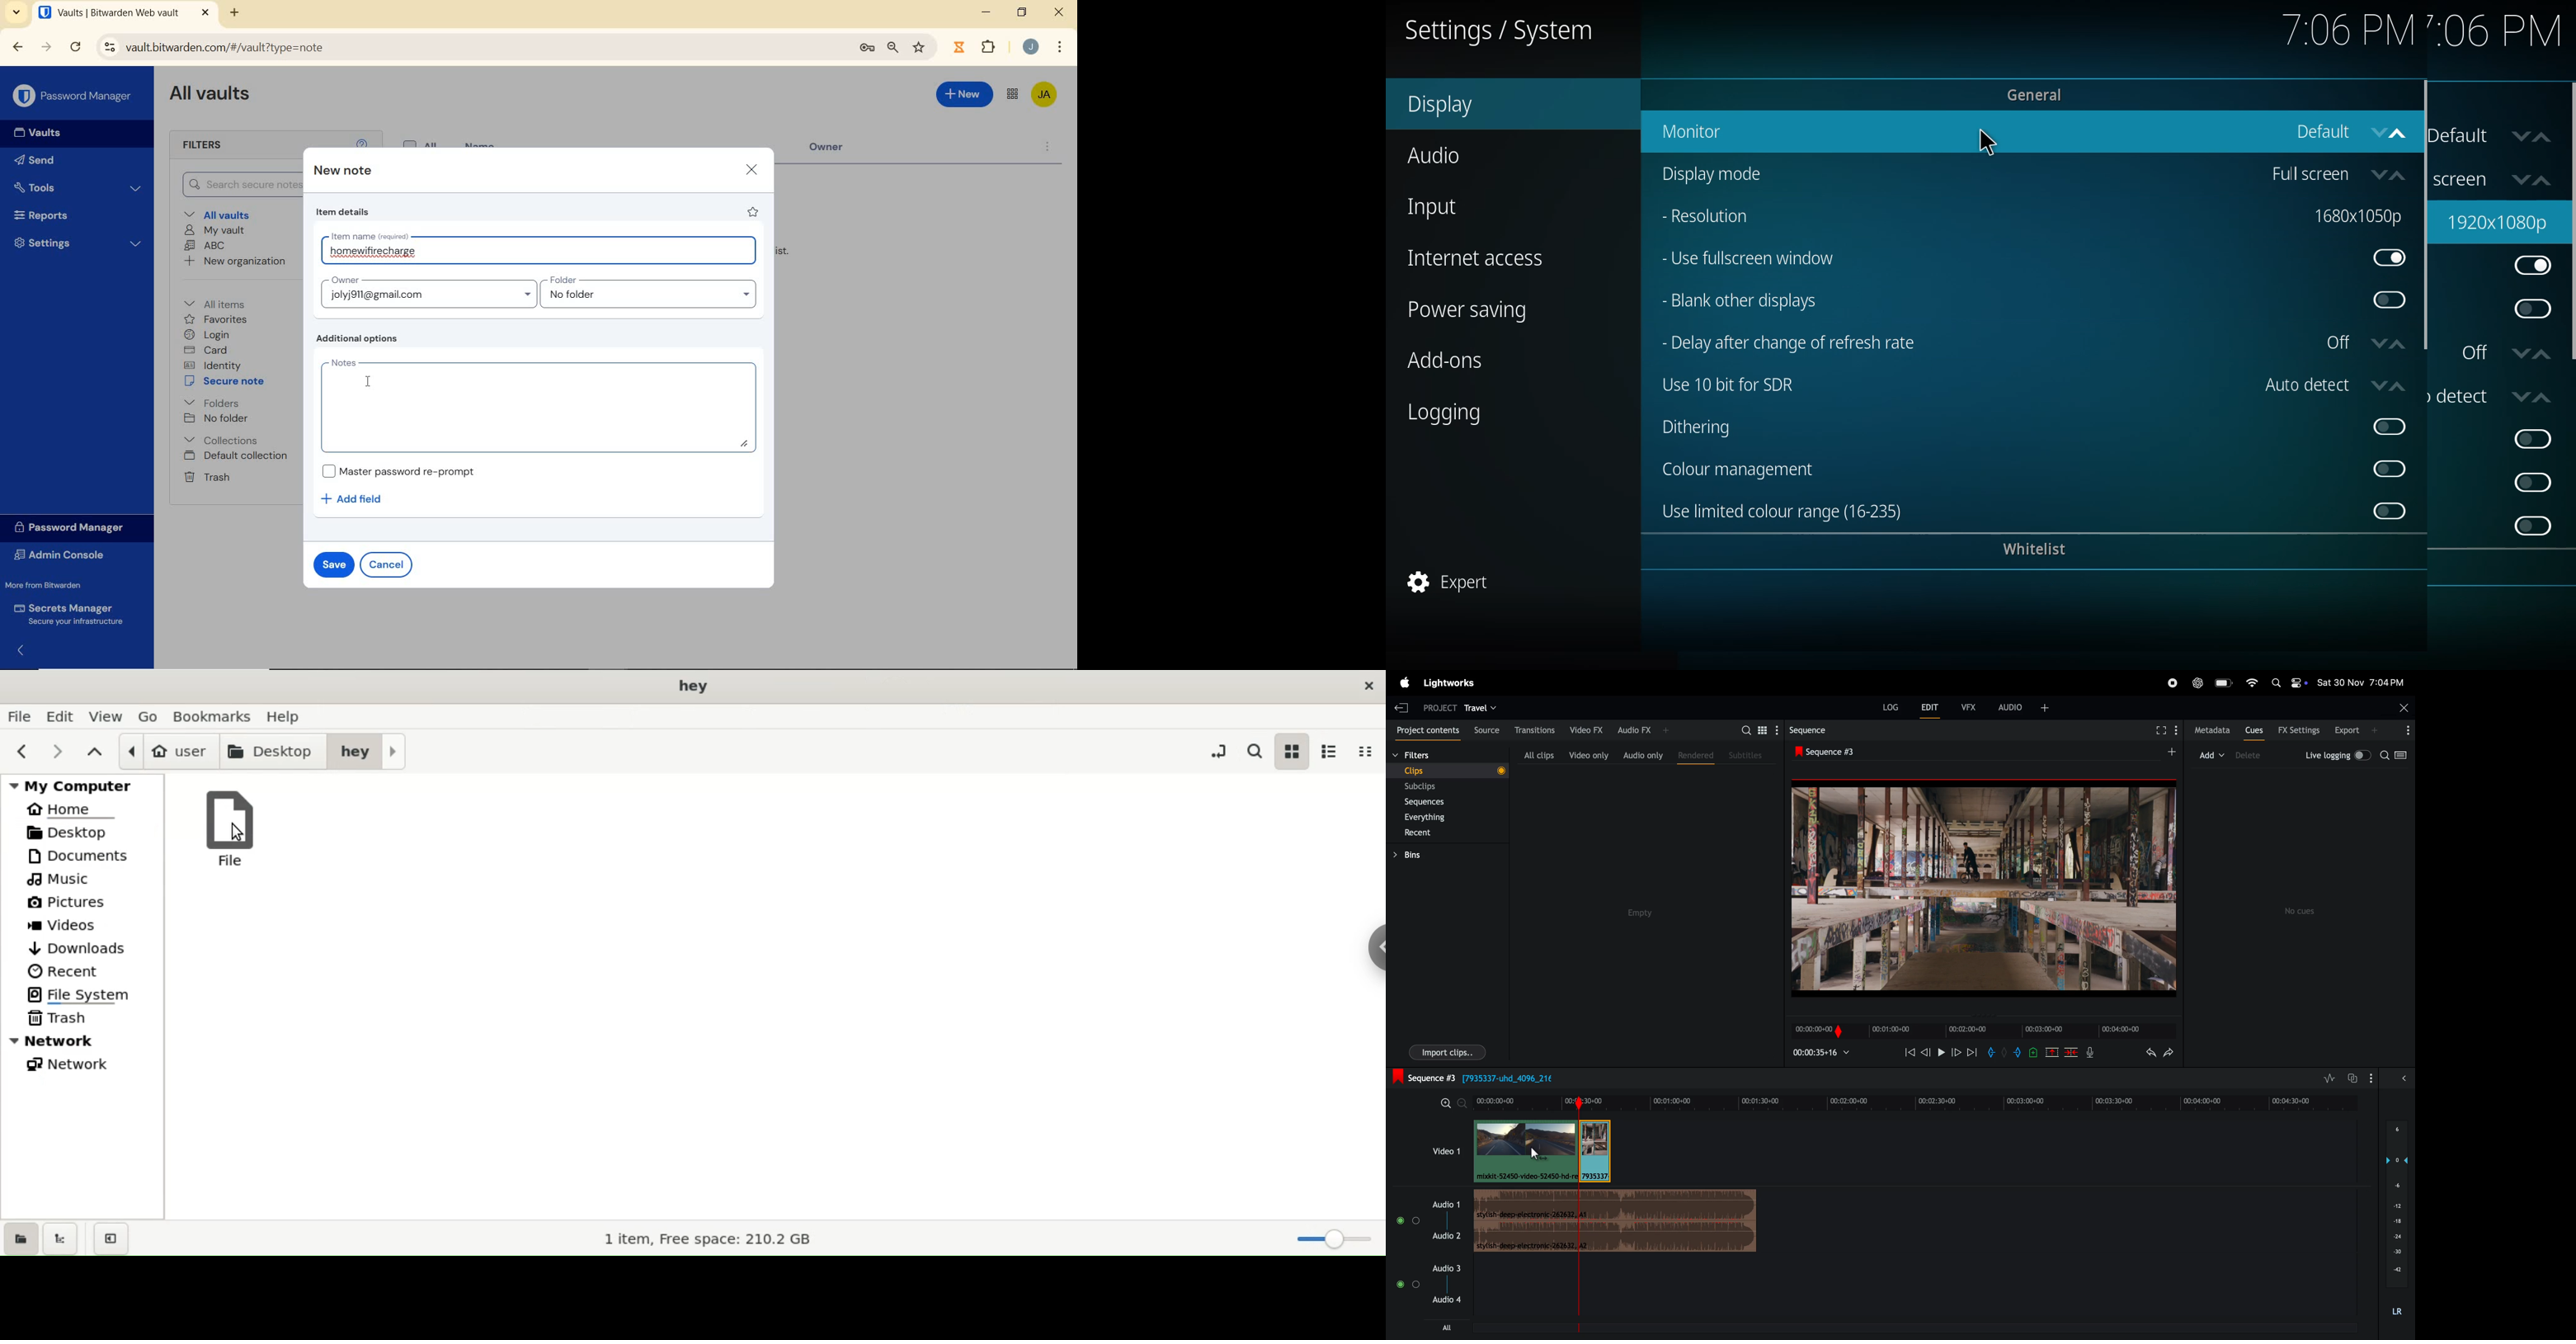 Image resolution: width=2576 pixels, height=1344 pixels. Describe the element at coordinates (237, 456) in the screenshot. I see `Default collection` at that location.